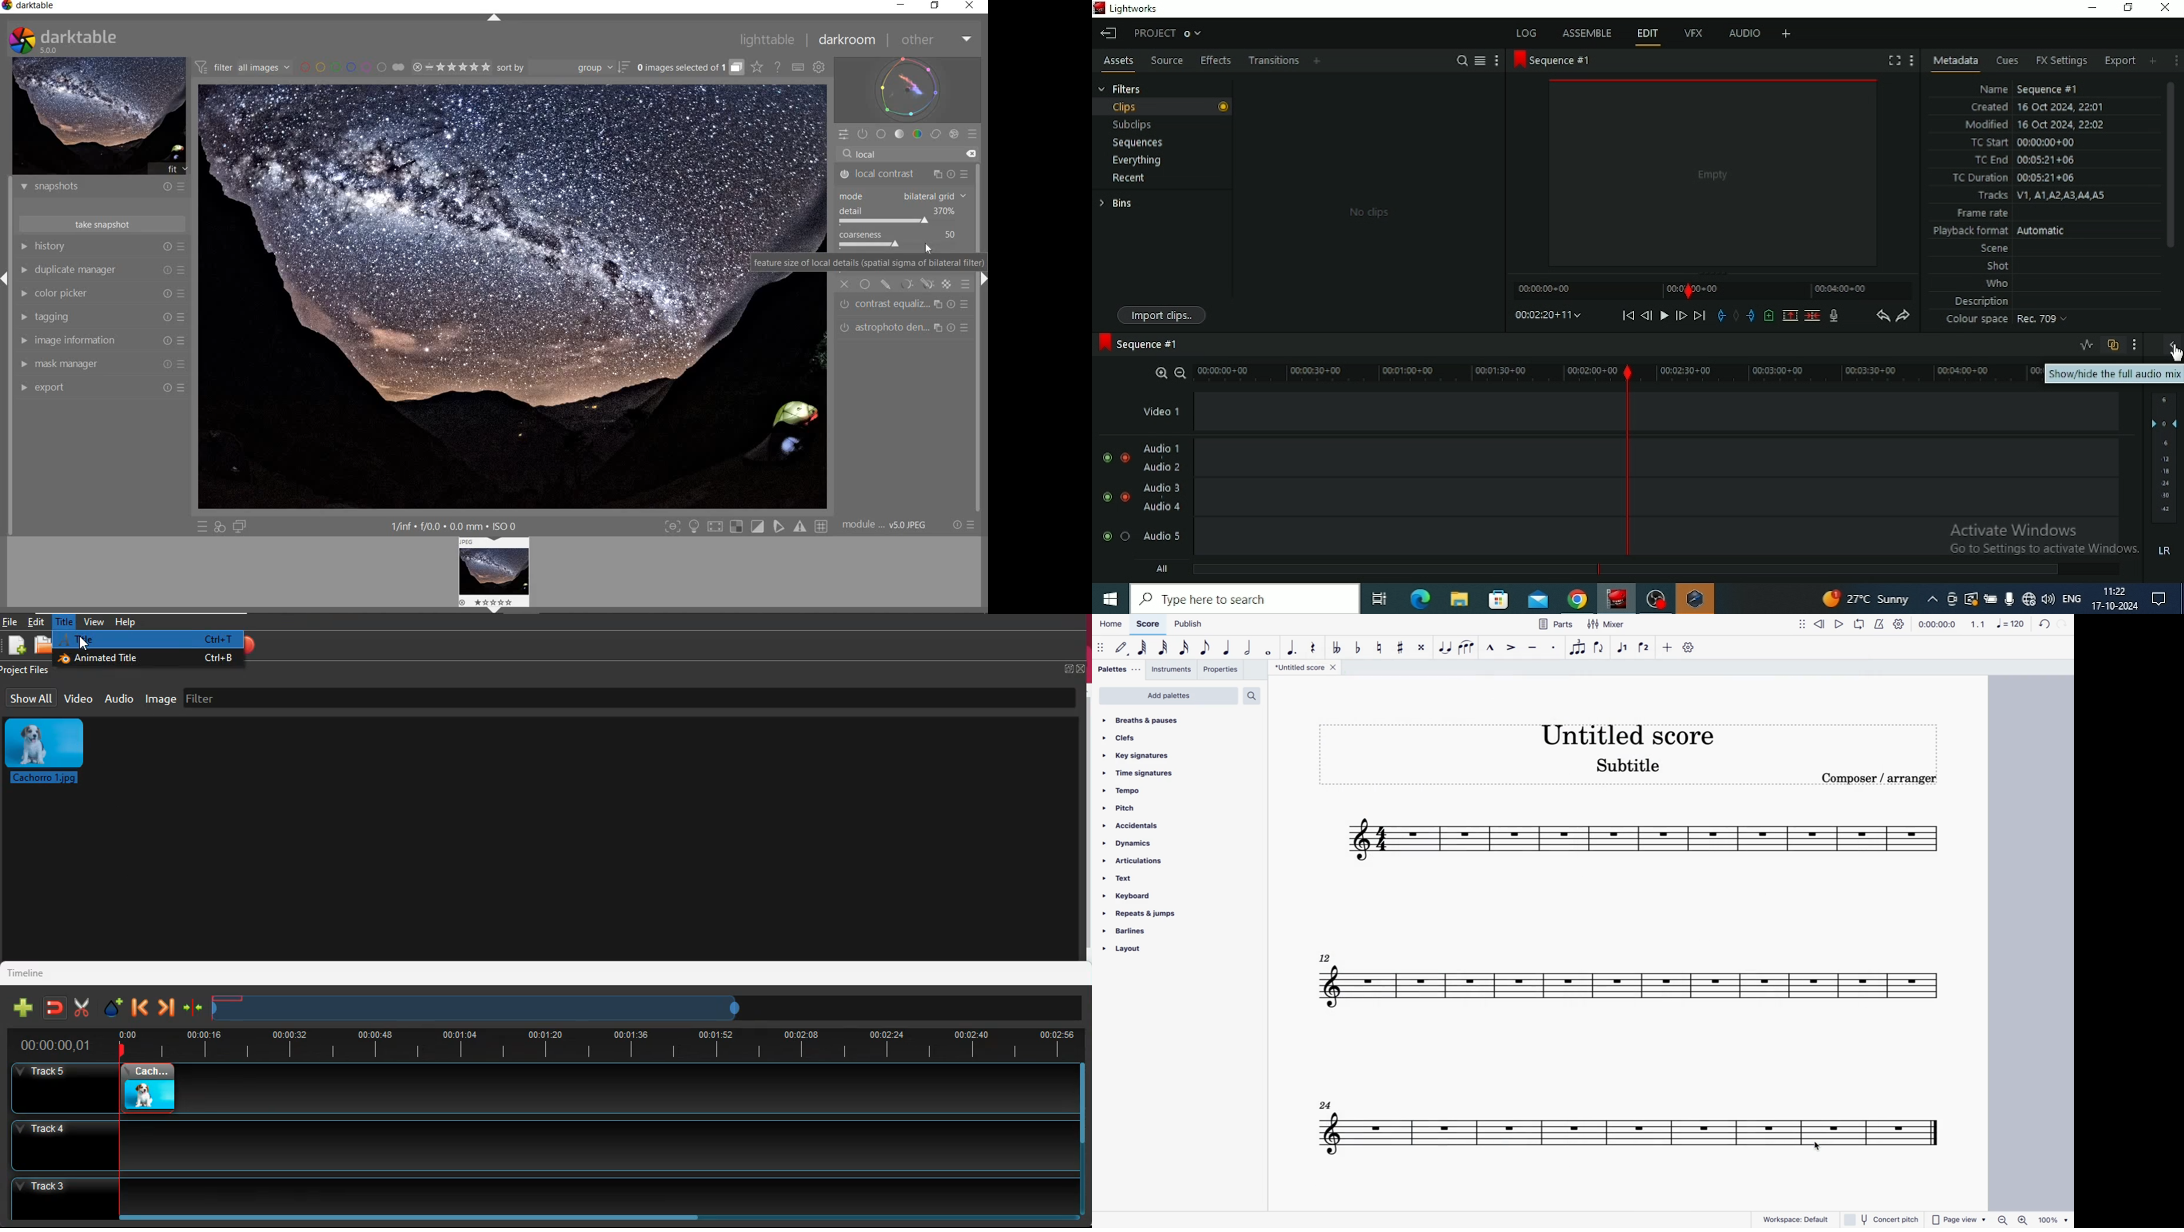  Describe the element at coordinates (818, 66) in the screenshot. I see `SHOW GLOBAL PREFERENCES` at that location.